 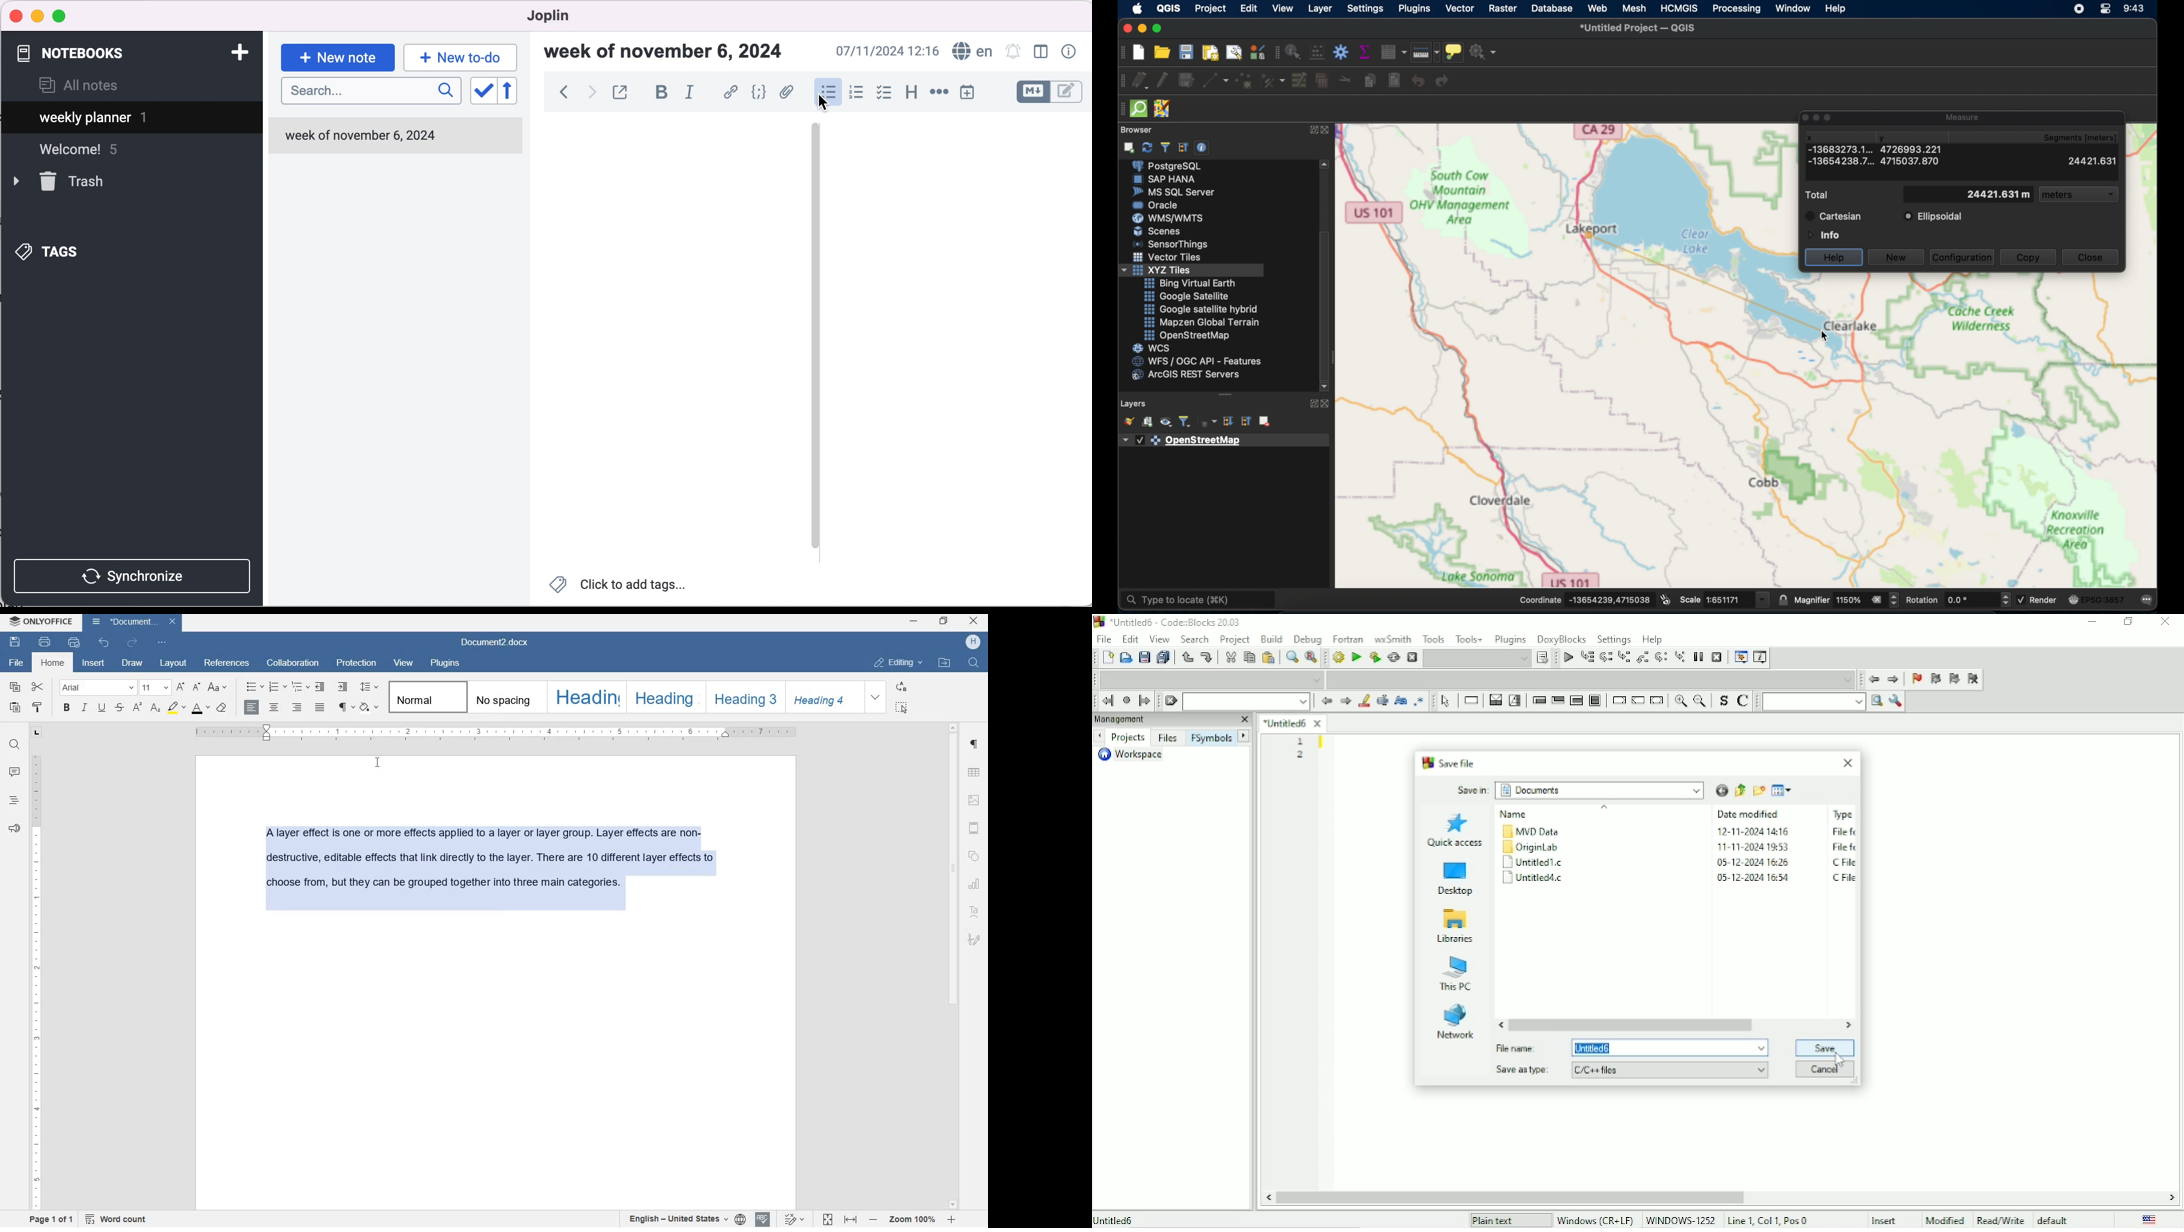 What do you see at coordinates (665, 697) in the screenshot?
I see `heading 2` at bounding box center [665, 697].